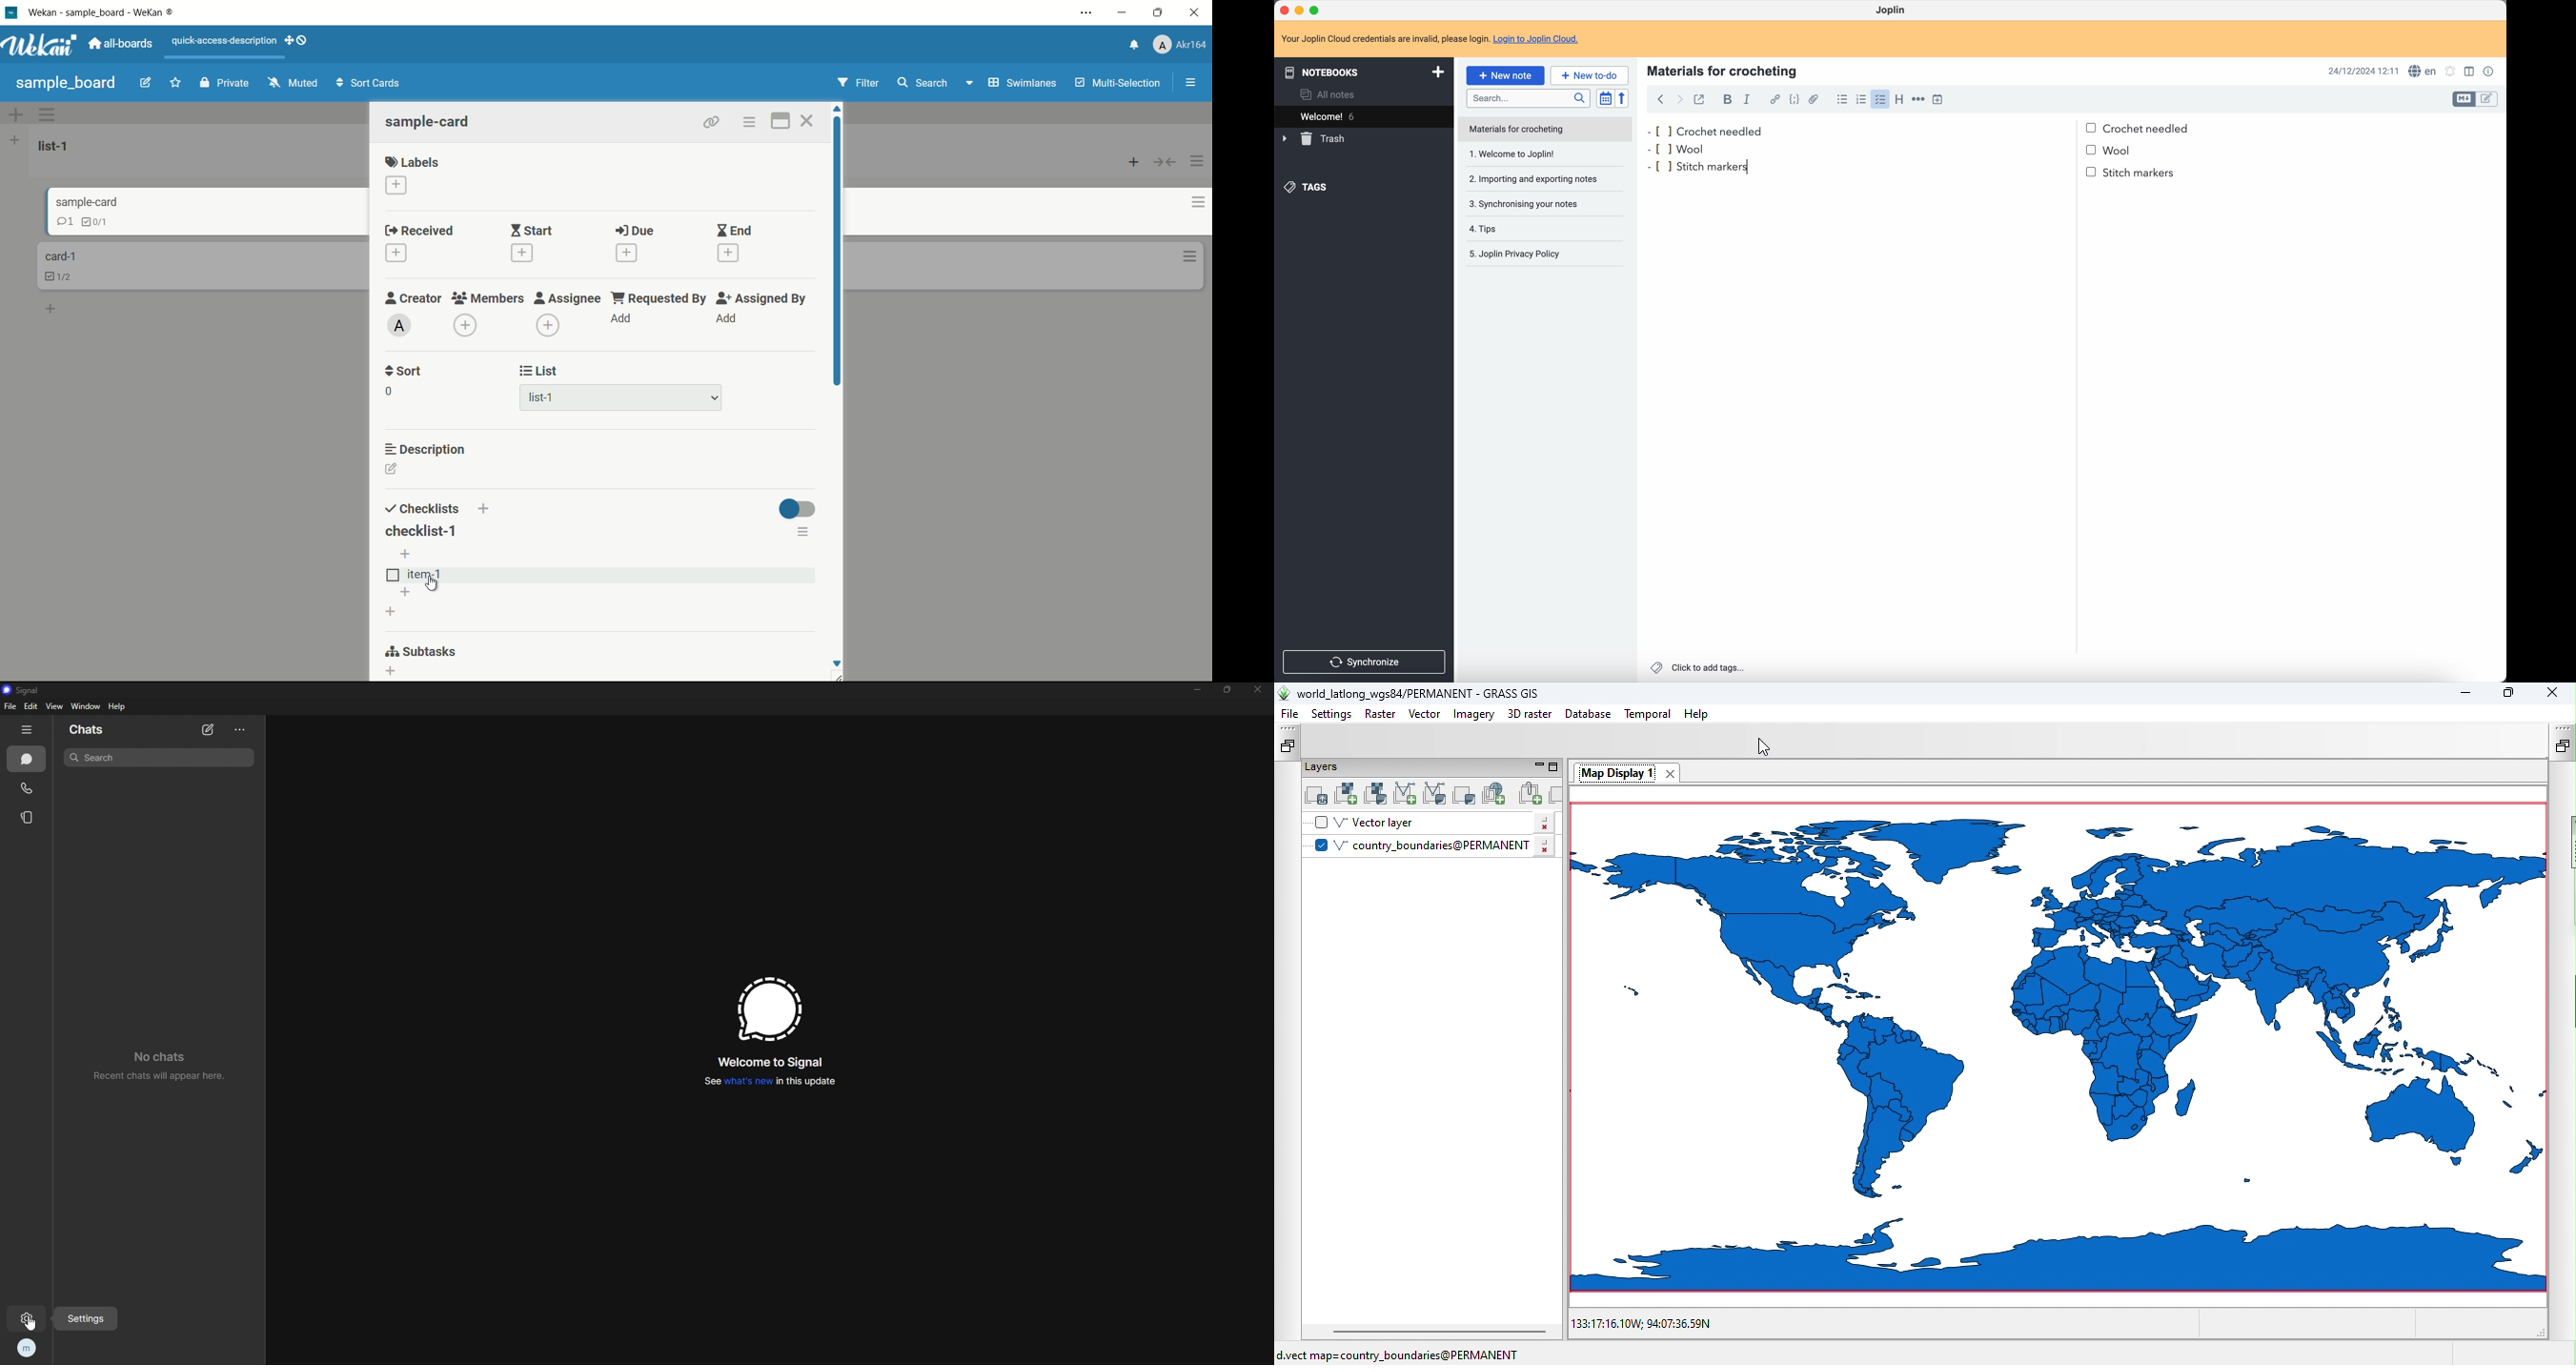 The height and width of the screenshot is (1372, 2576). I want to click on cursor, so click(1751, 166).